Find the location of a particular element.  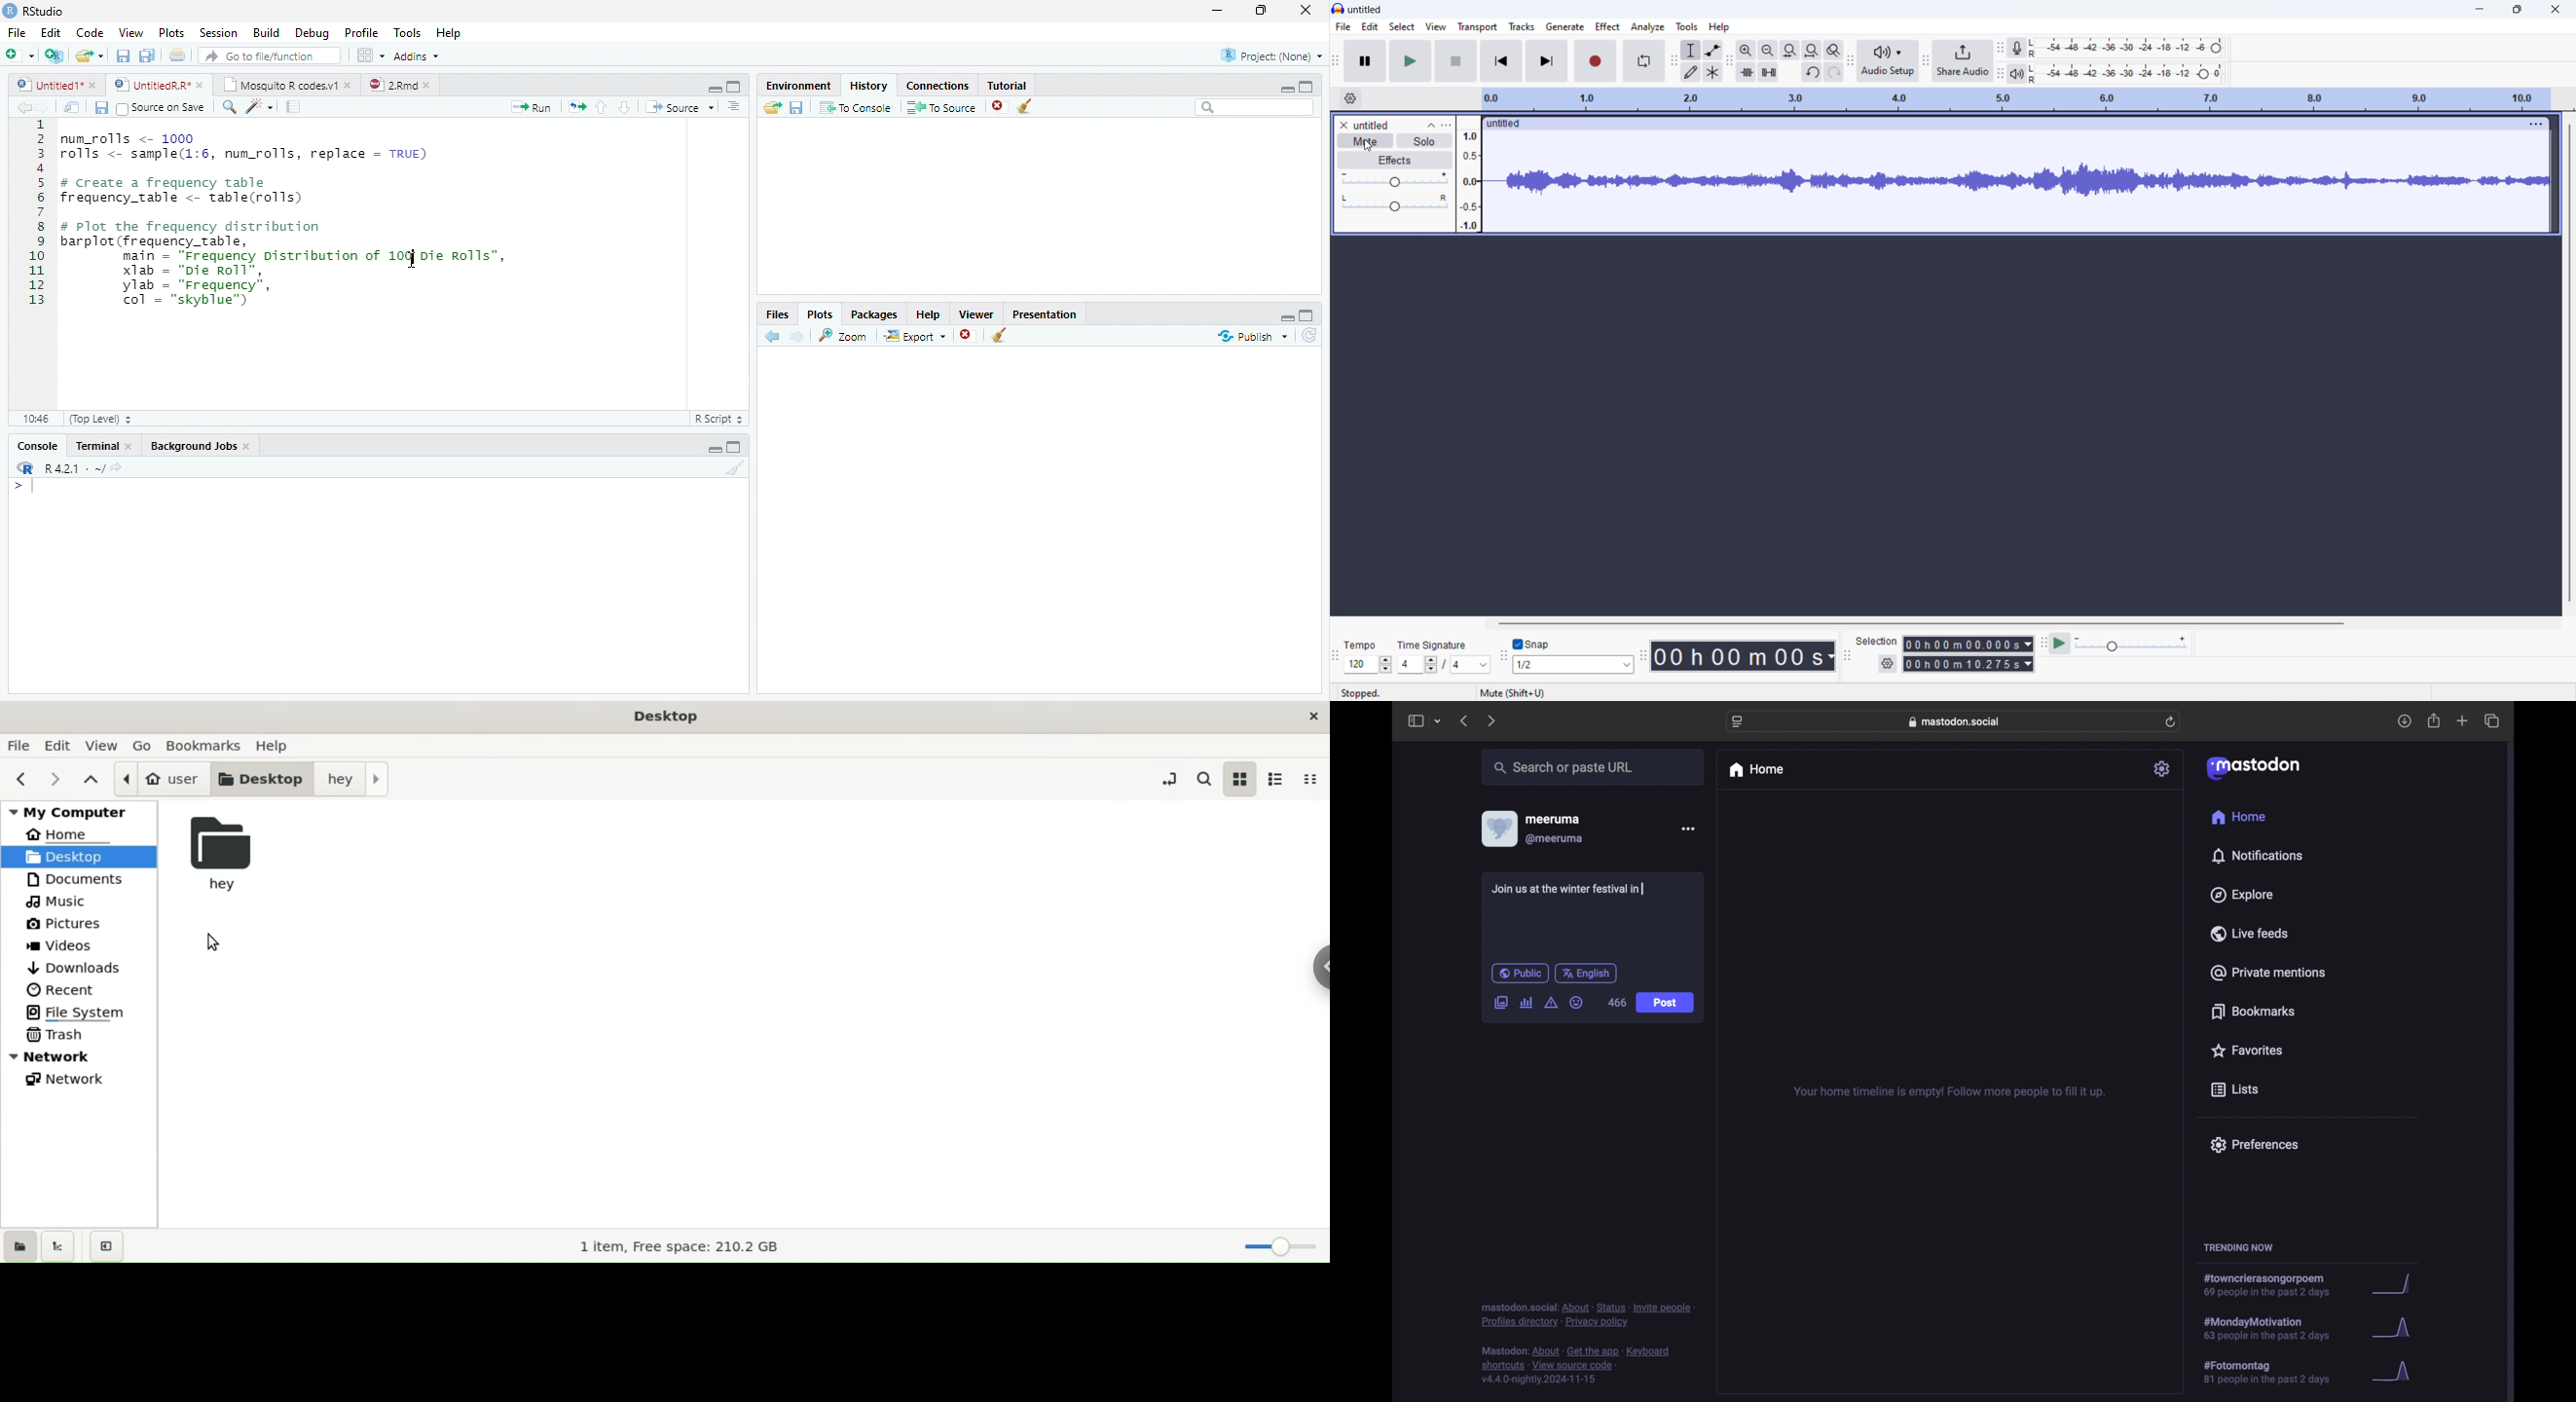

recording meter toolbar is located at coordinates (2001, 47).